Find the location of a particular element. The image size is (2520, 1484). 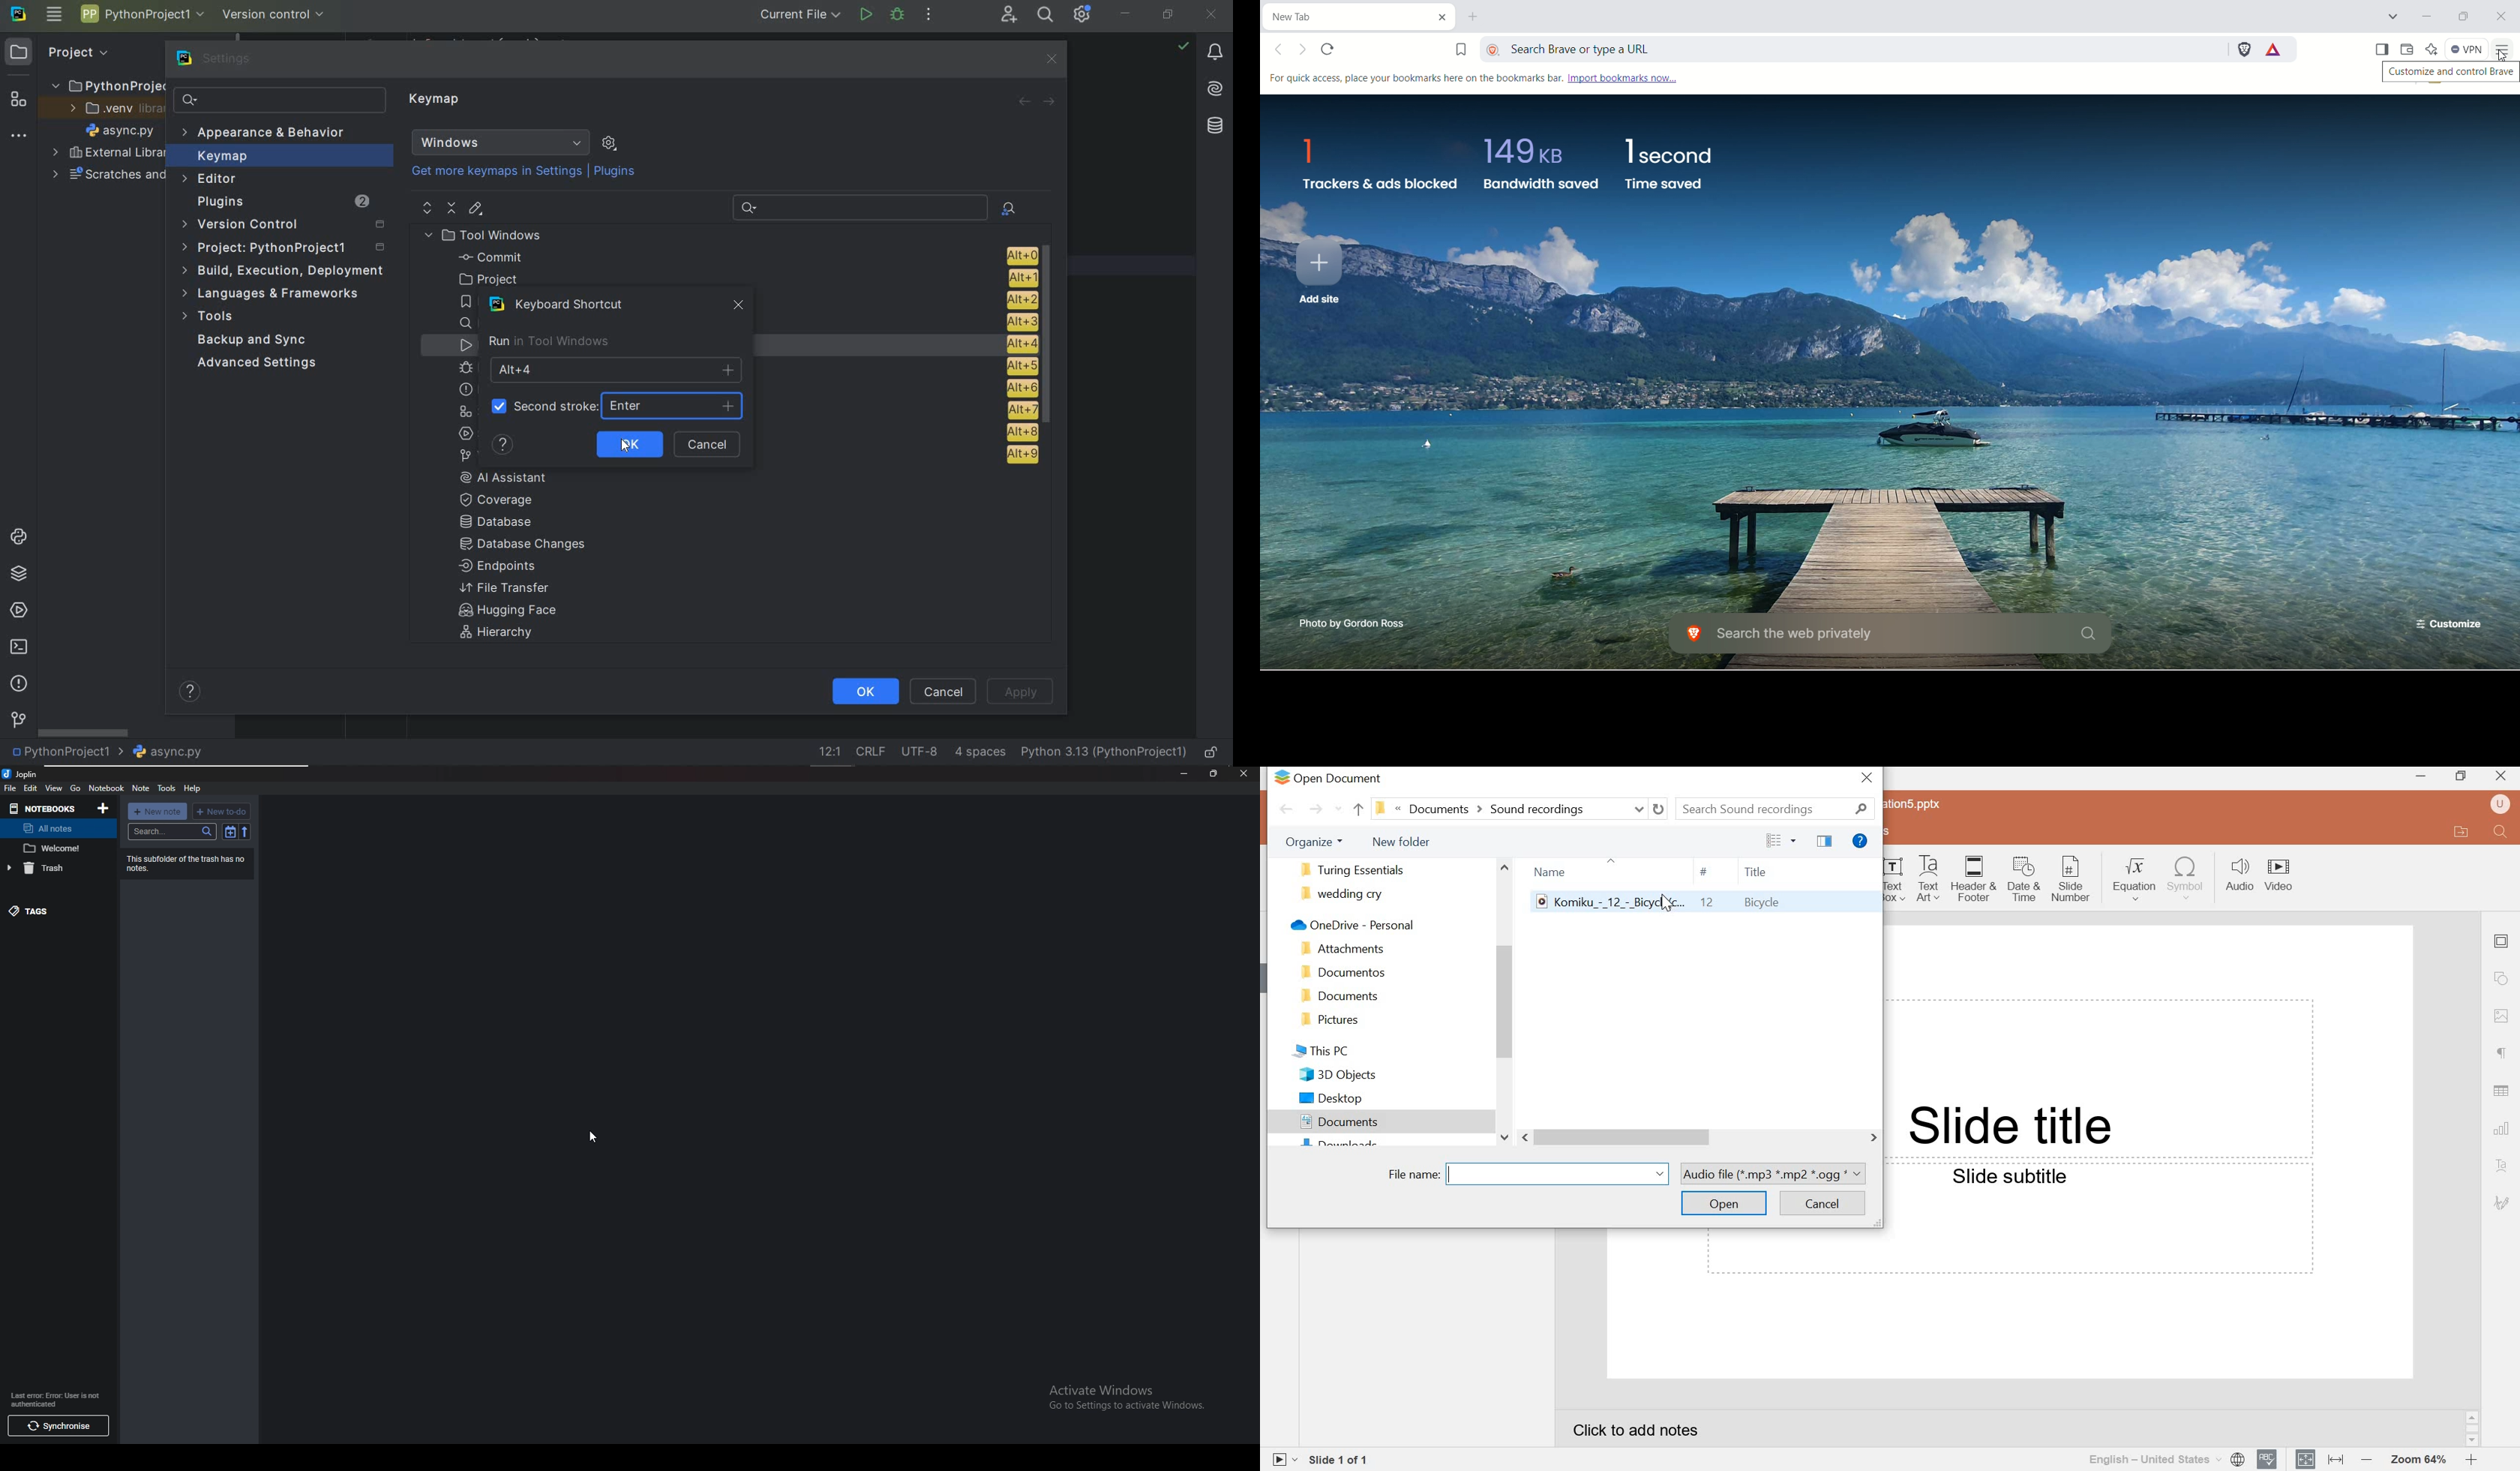

shape settings is located at coordinates (2500, 979).